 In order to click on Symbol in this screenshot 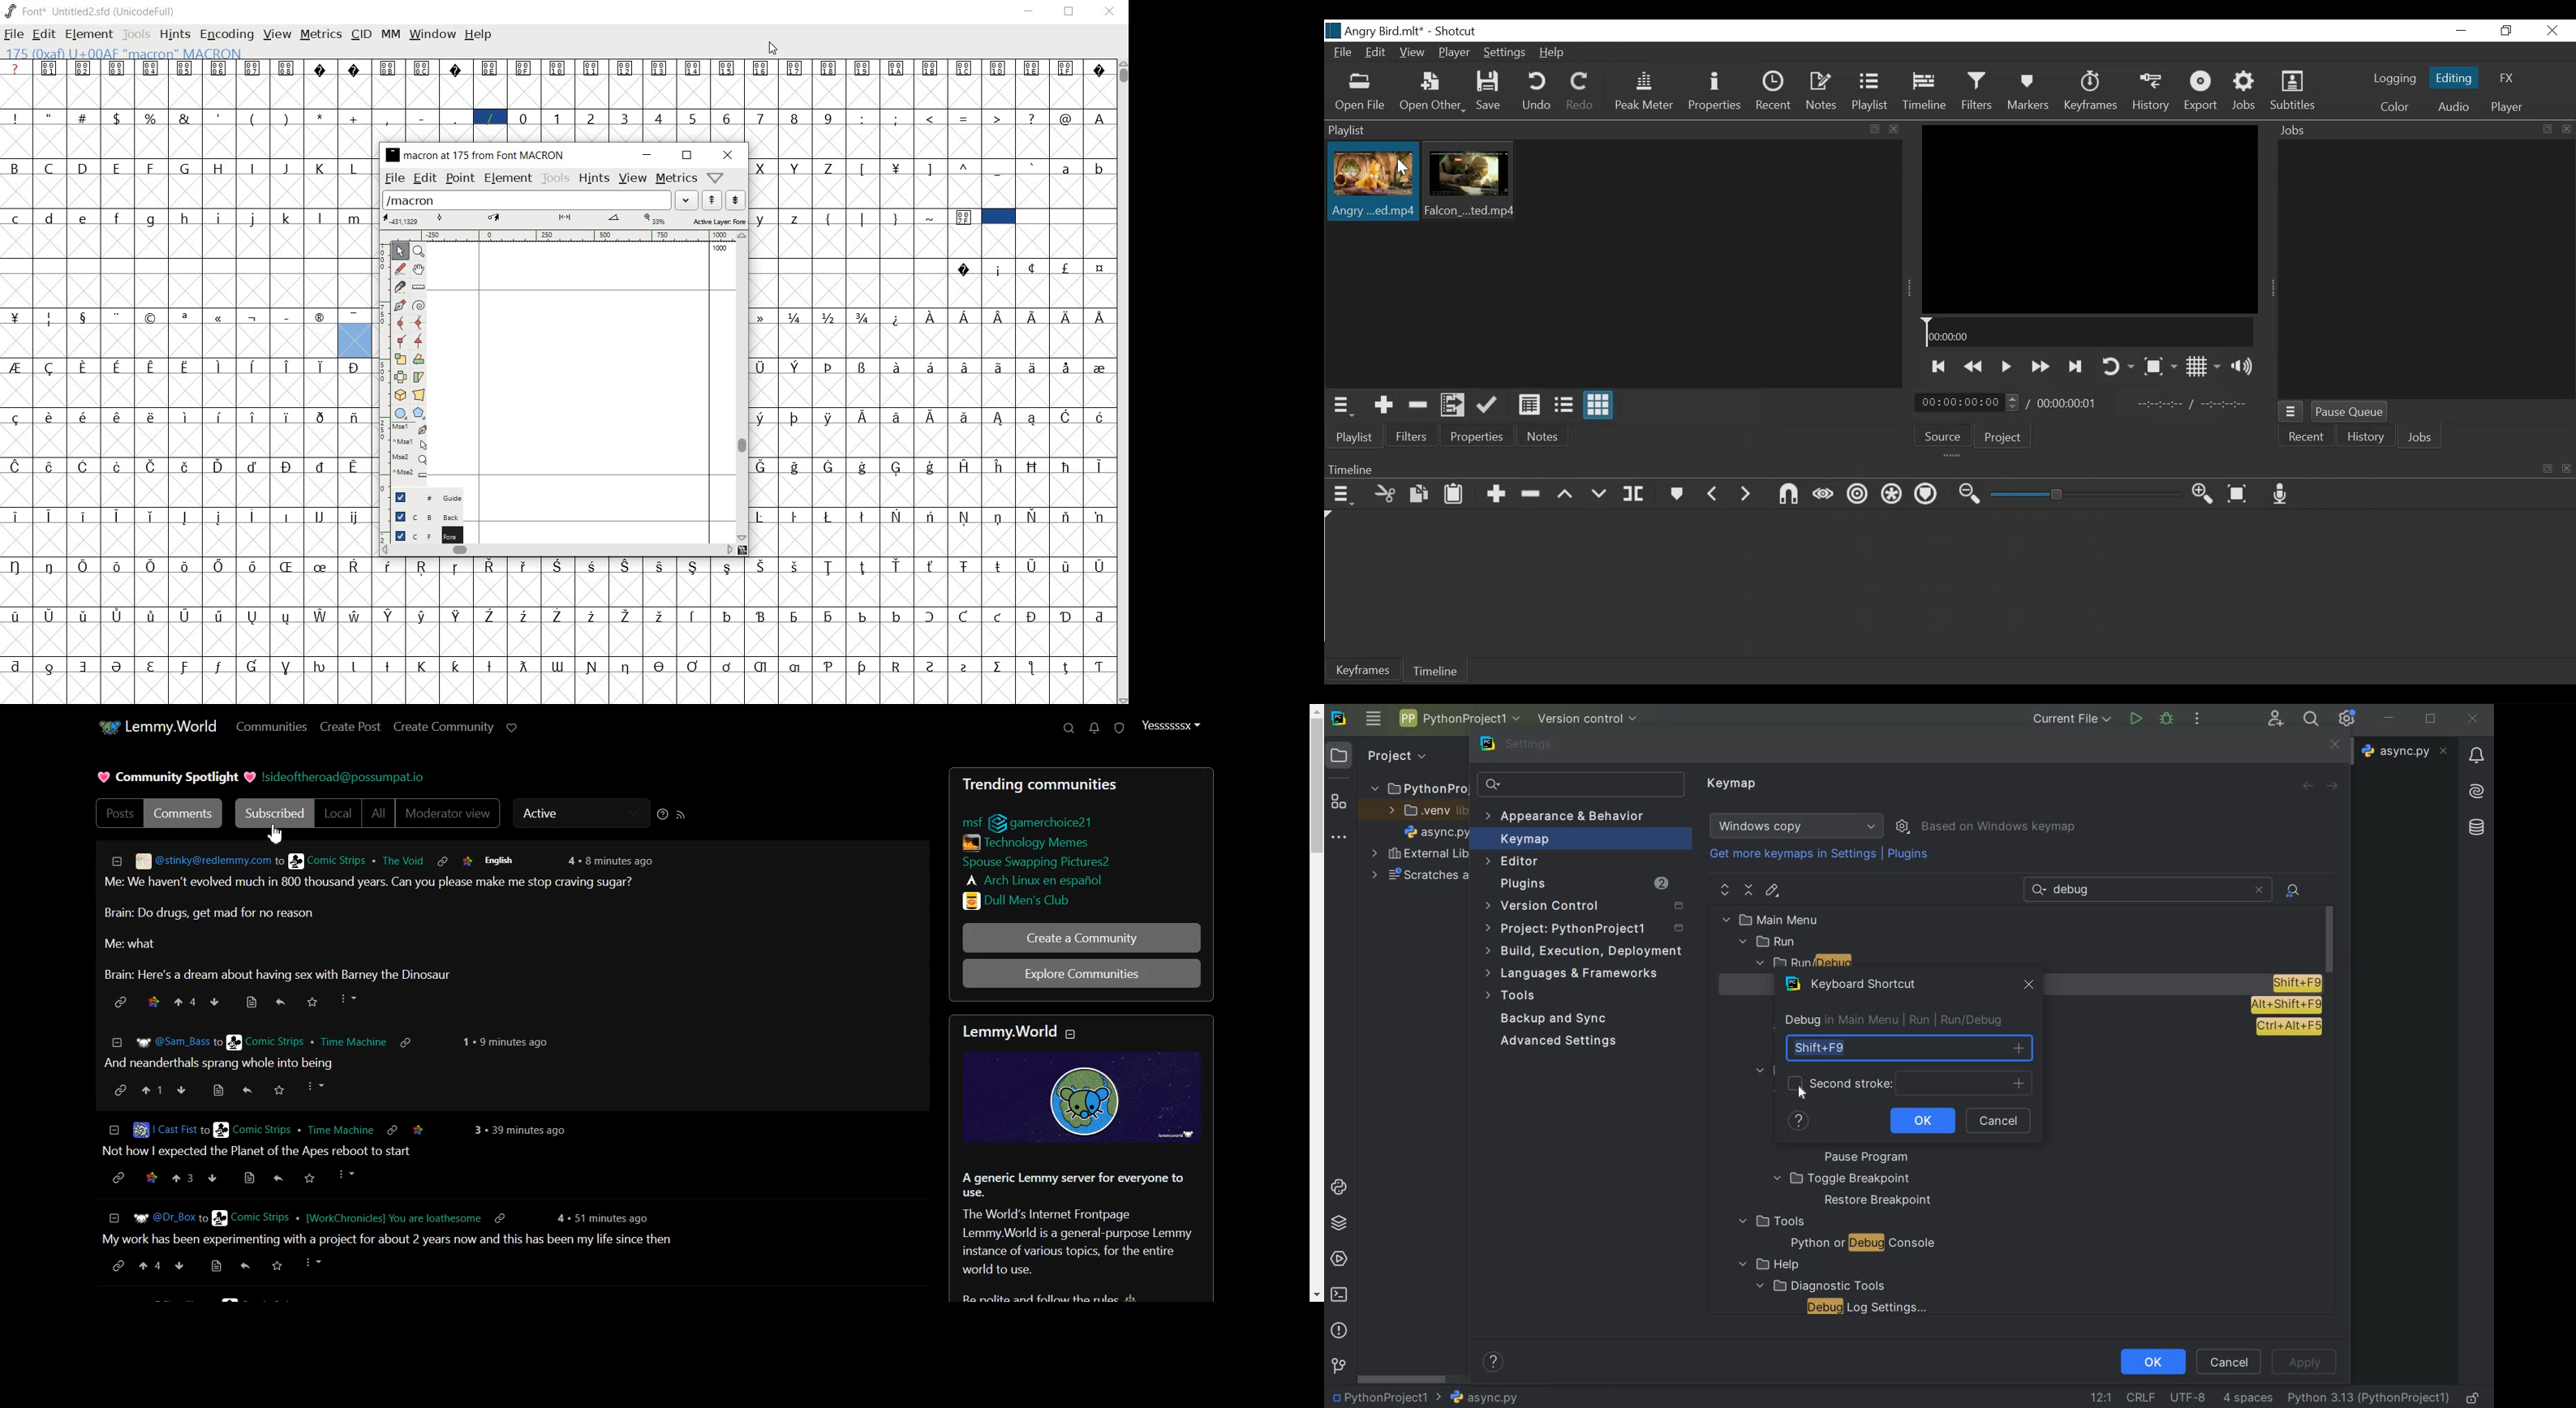, I will do `click(930, 416)`.